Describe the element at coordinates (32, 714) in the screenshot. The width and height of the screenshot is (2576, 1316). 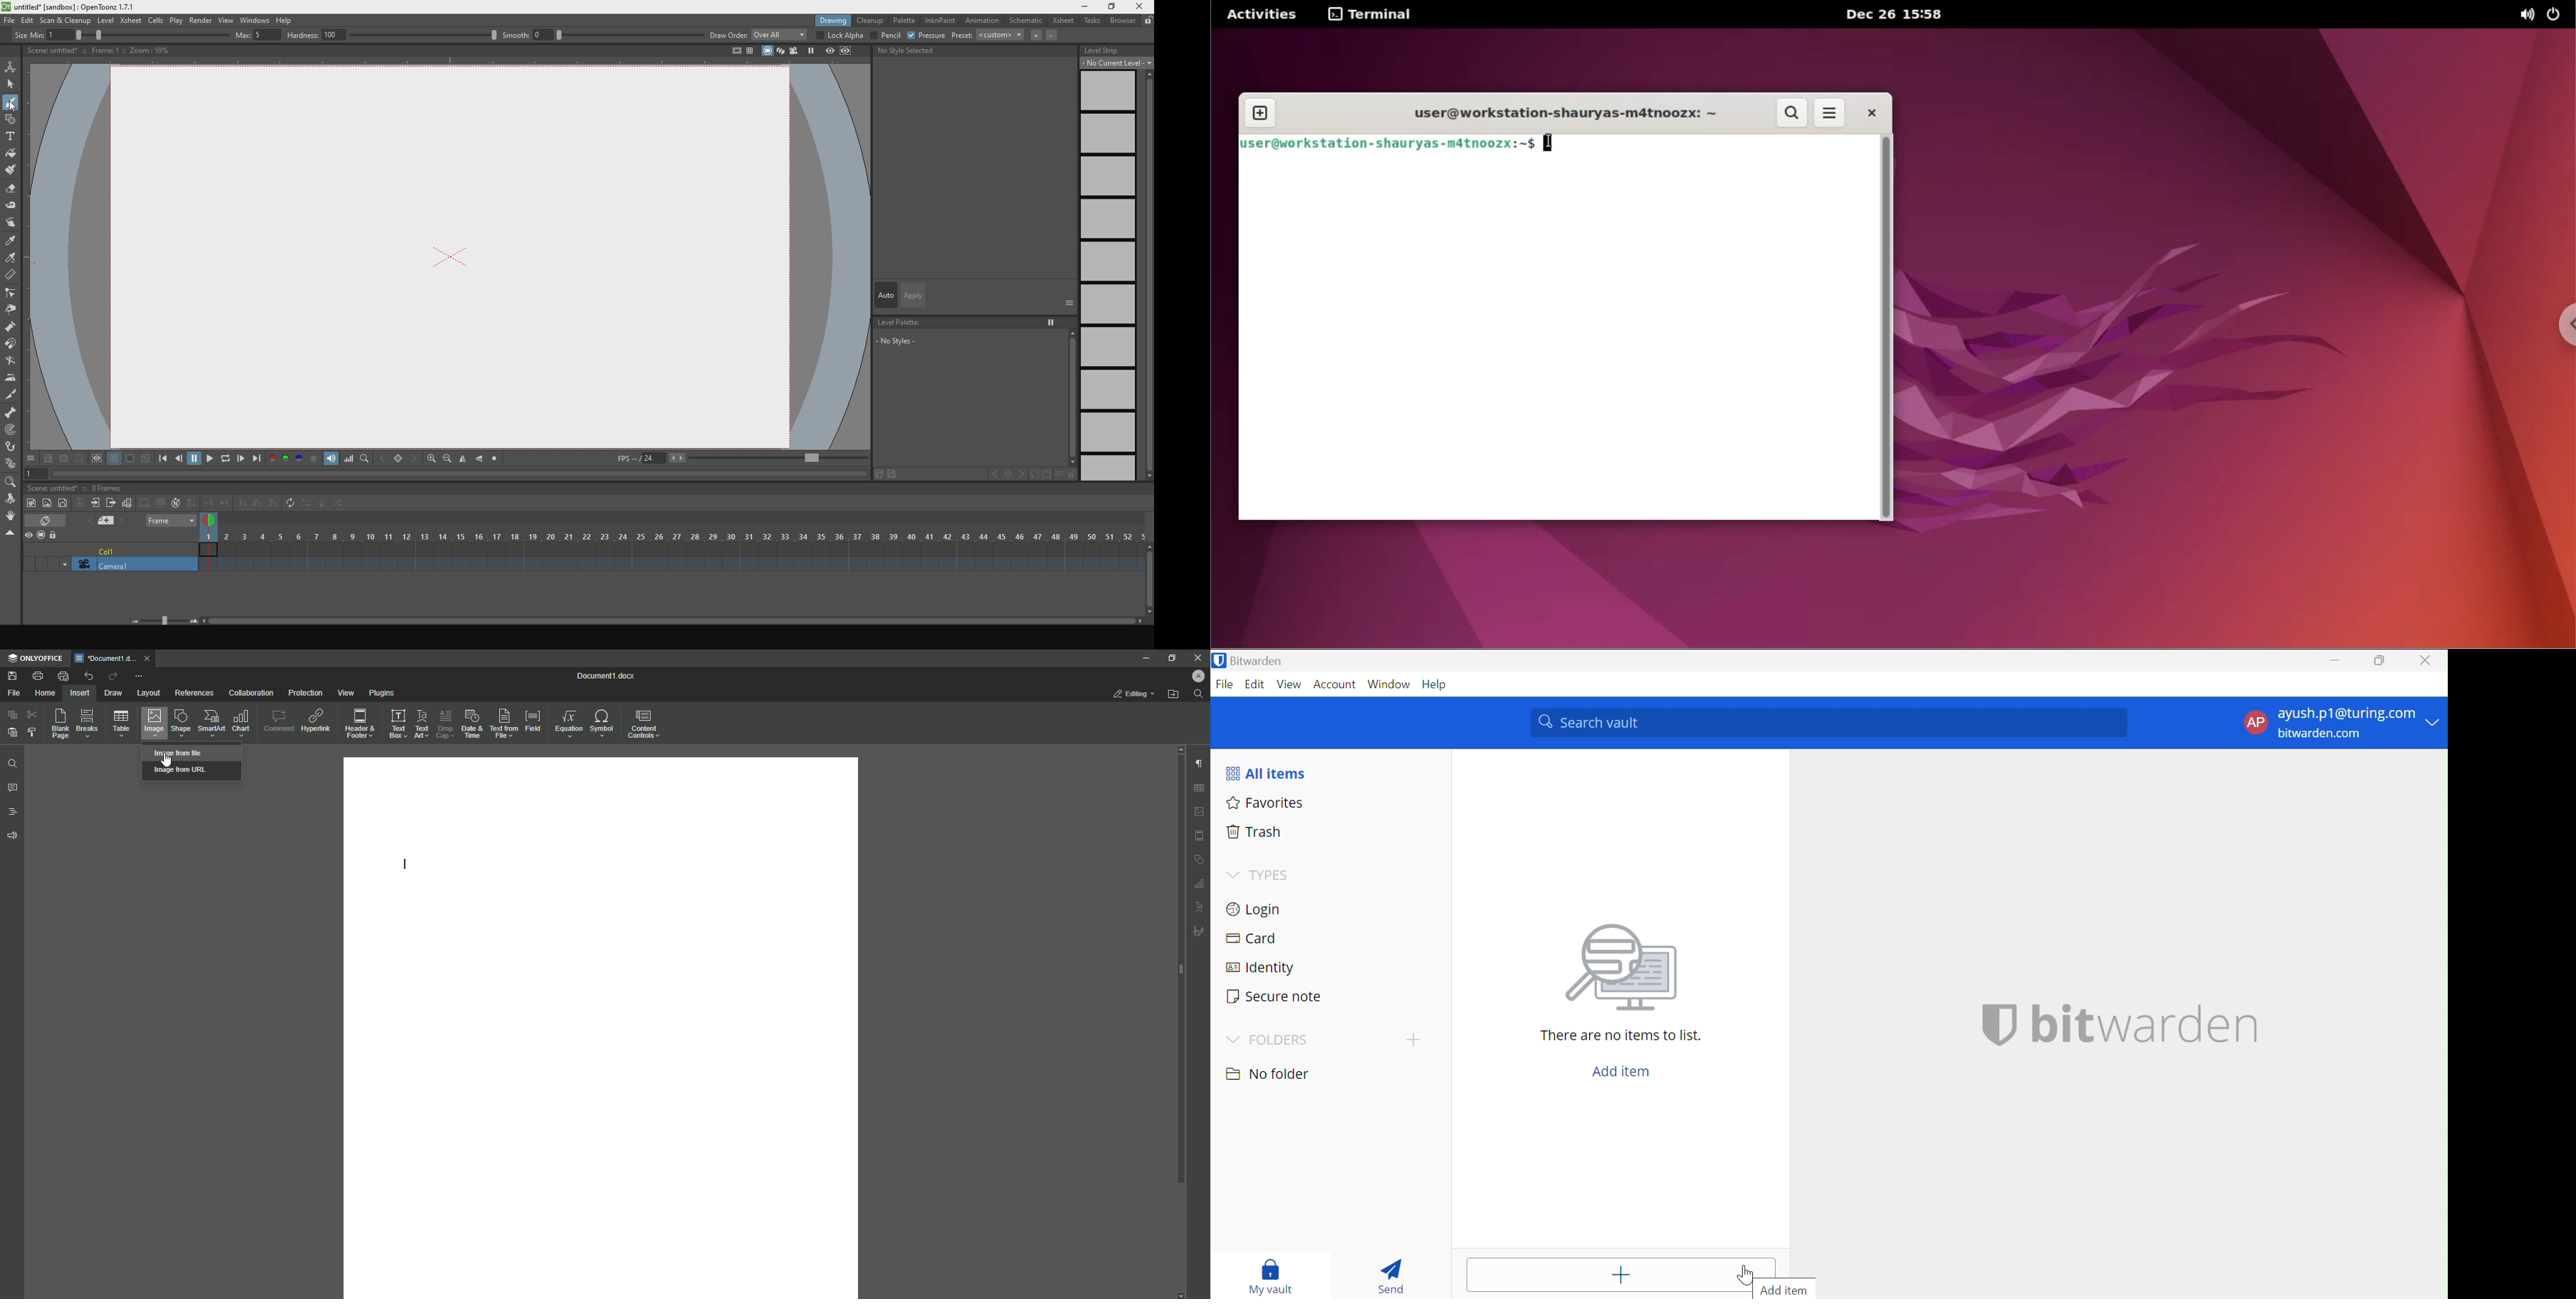
I see `Cut` at that location.